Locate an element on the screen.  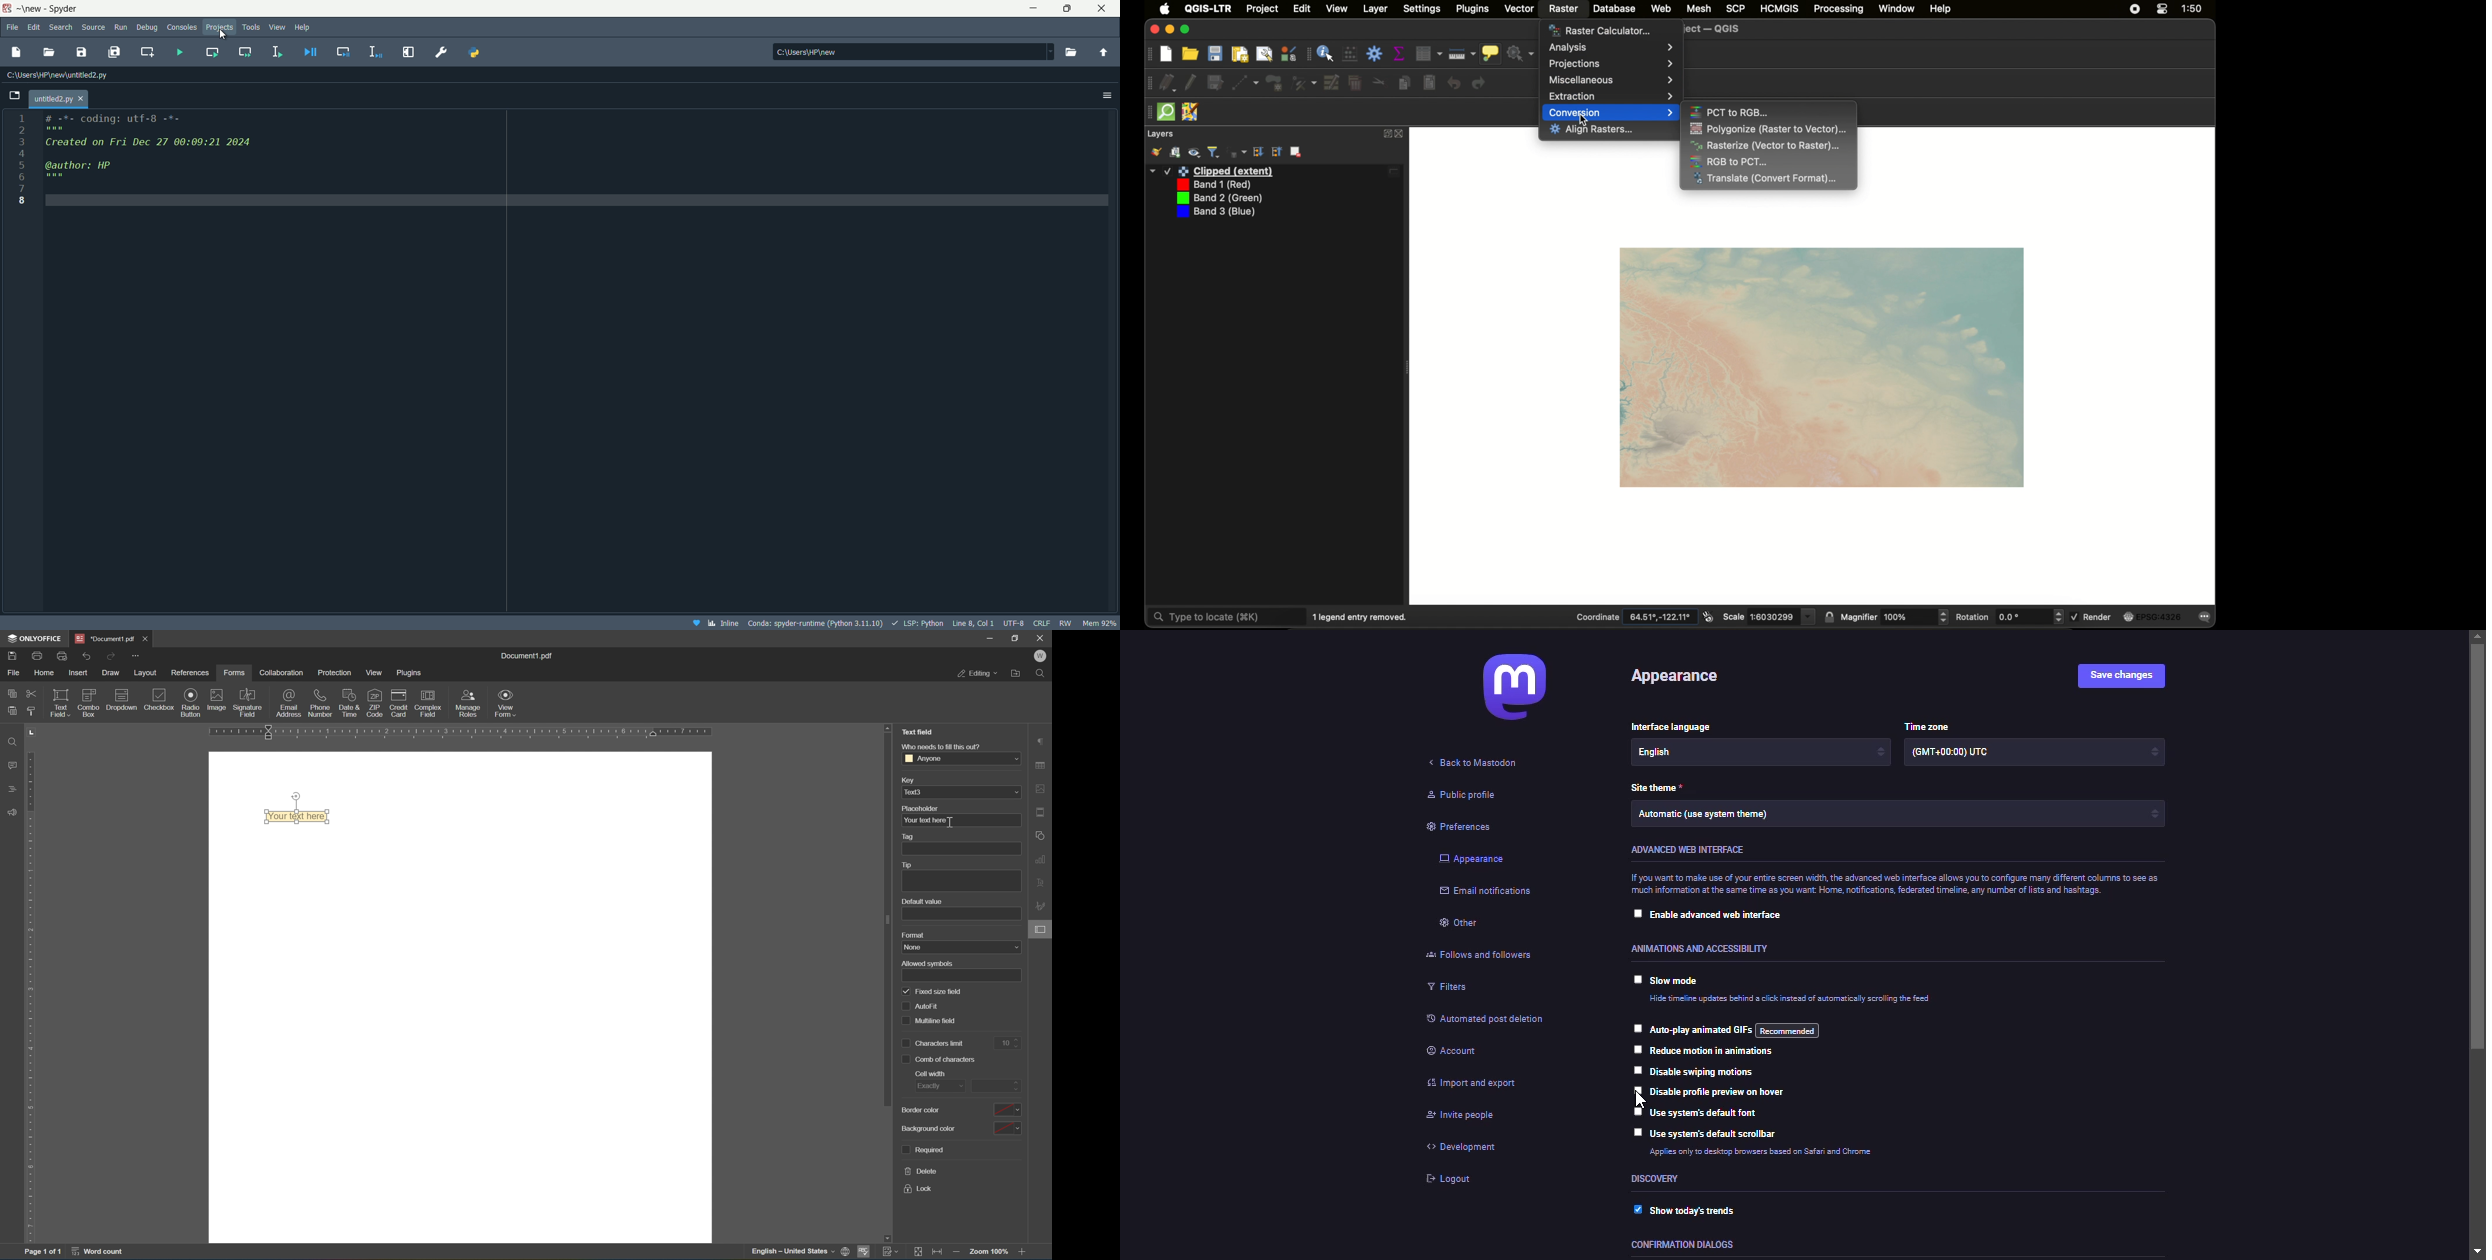
open file location is located at coordinates (1018, 674).